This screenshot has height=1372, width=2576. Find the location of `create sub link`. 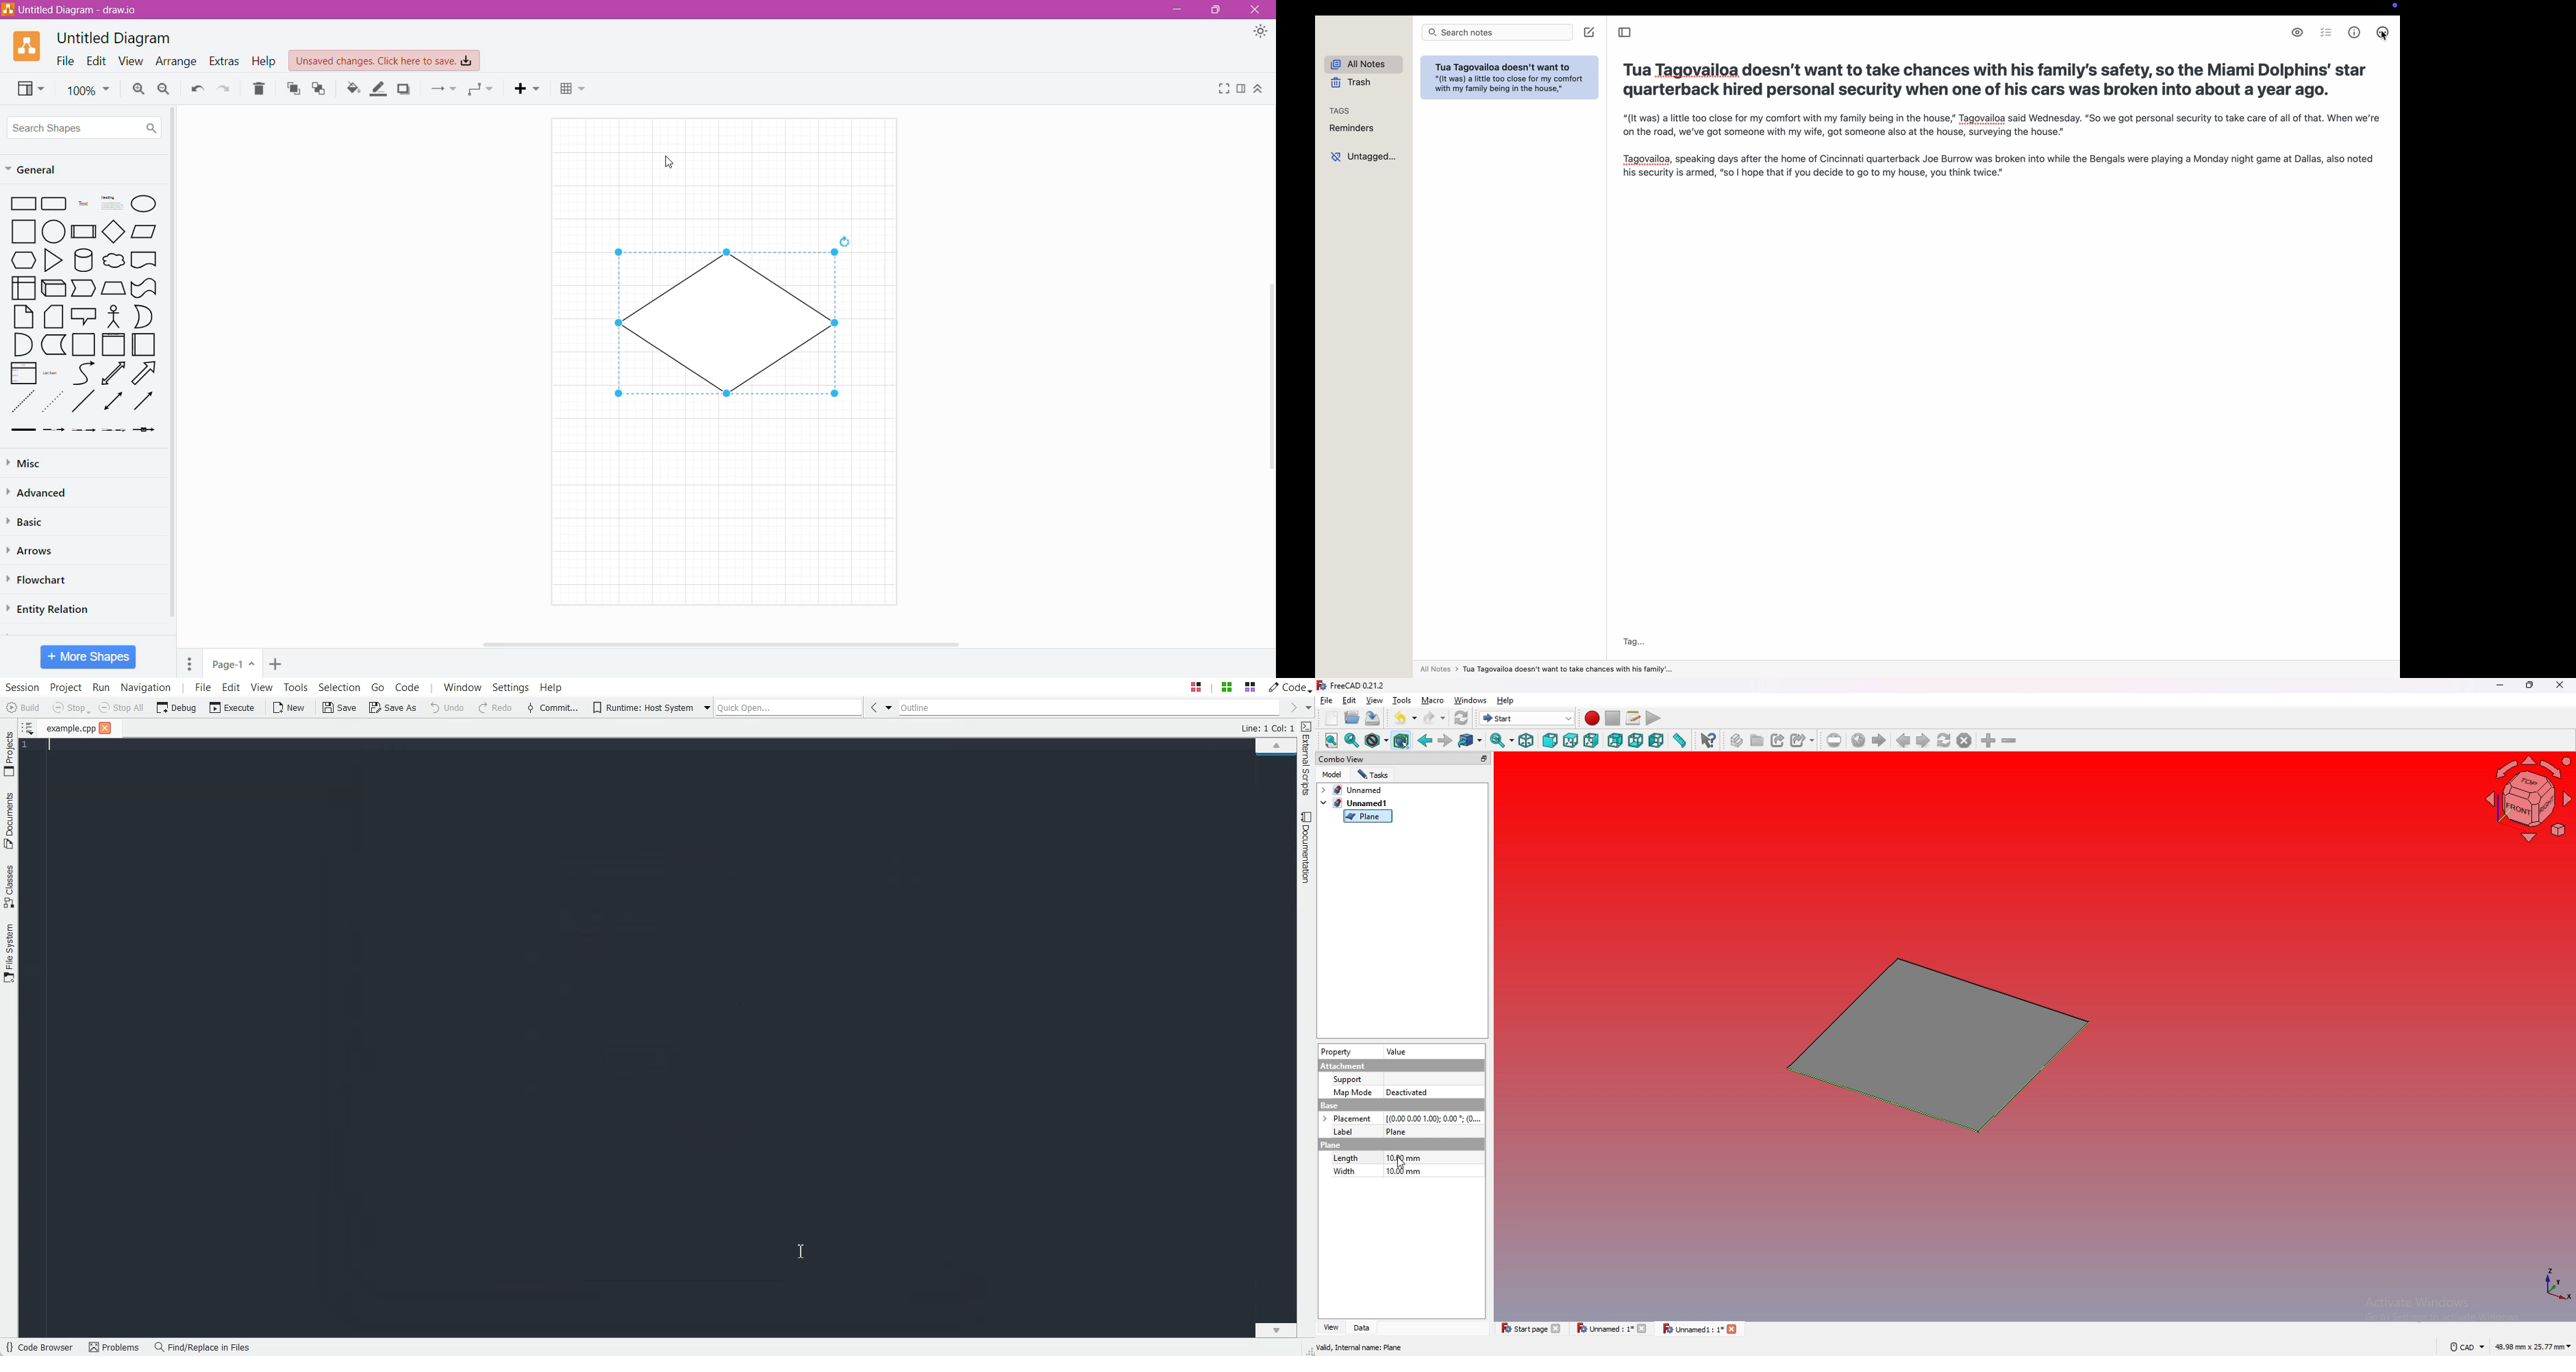

create sub link is located at coordinates (1803, 740).